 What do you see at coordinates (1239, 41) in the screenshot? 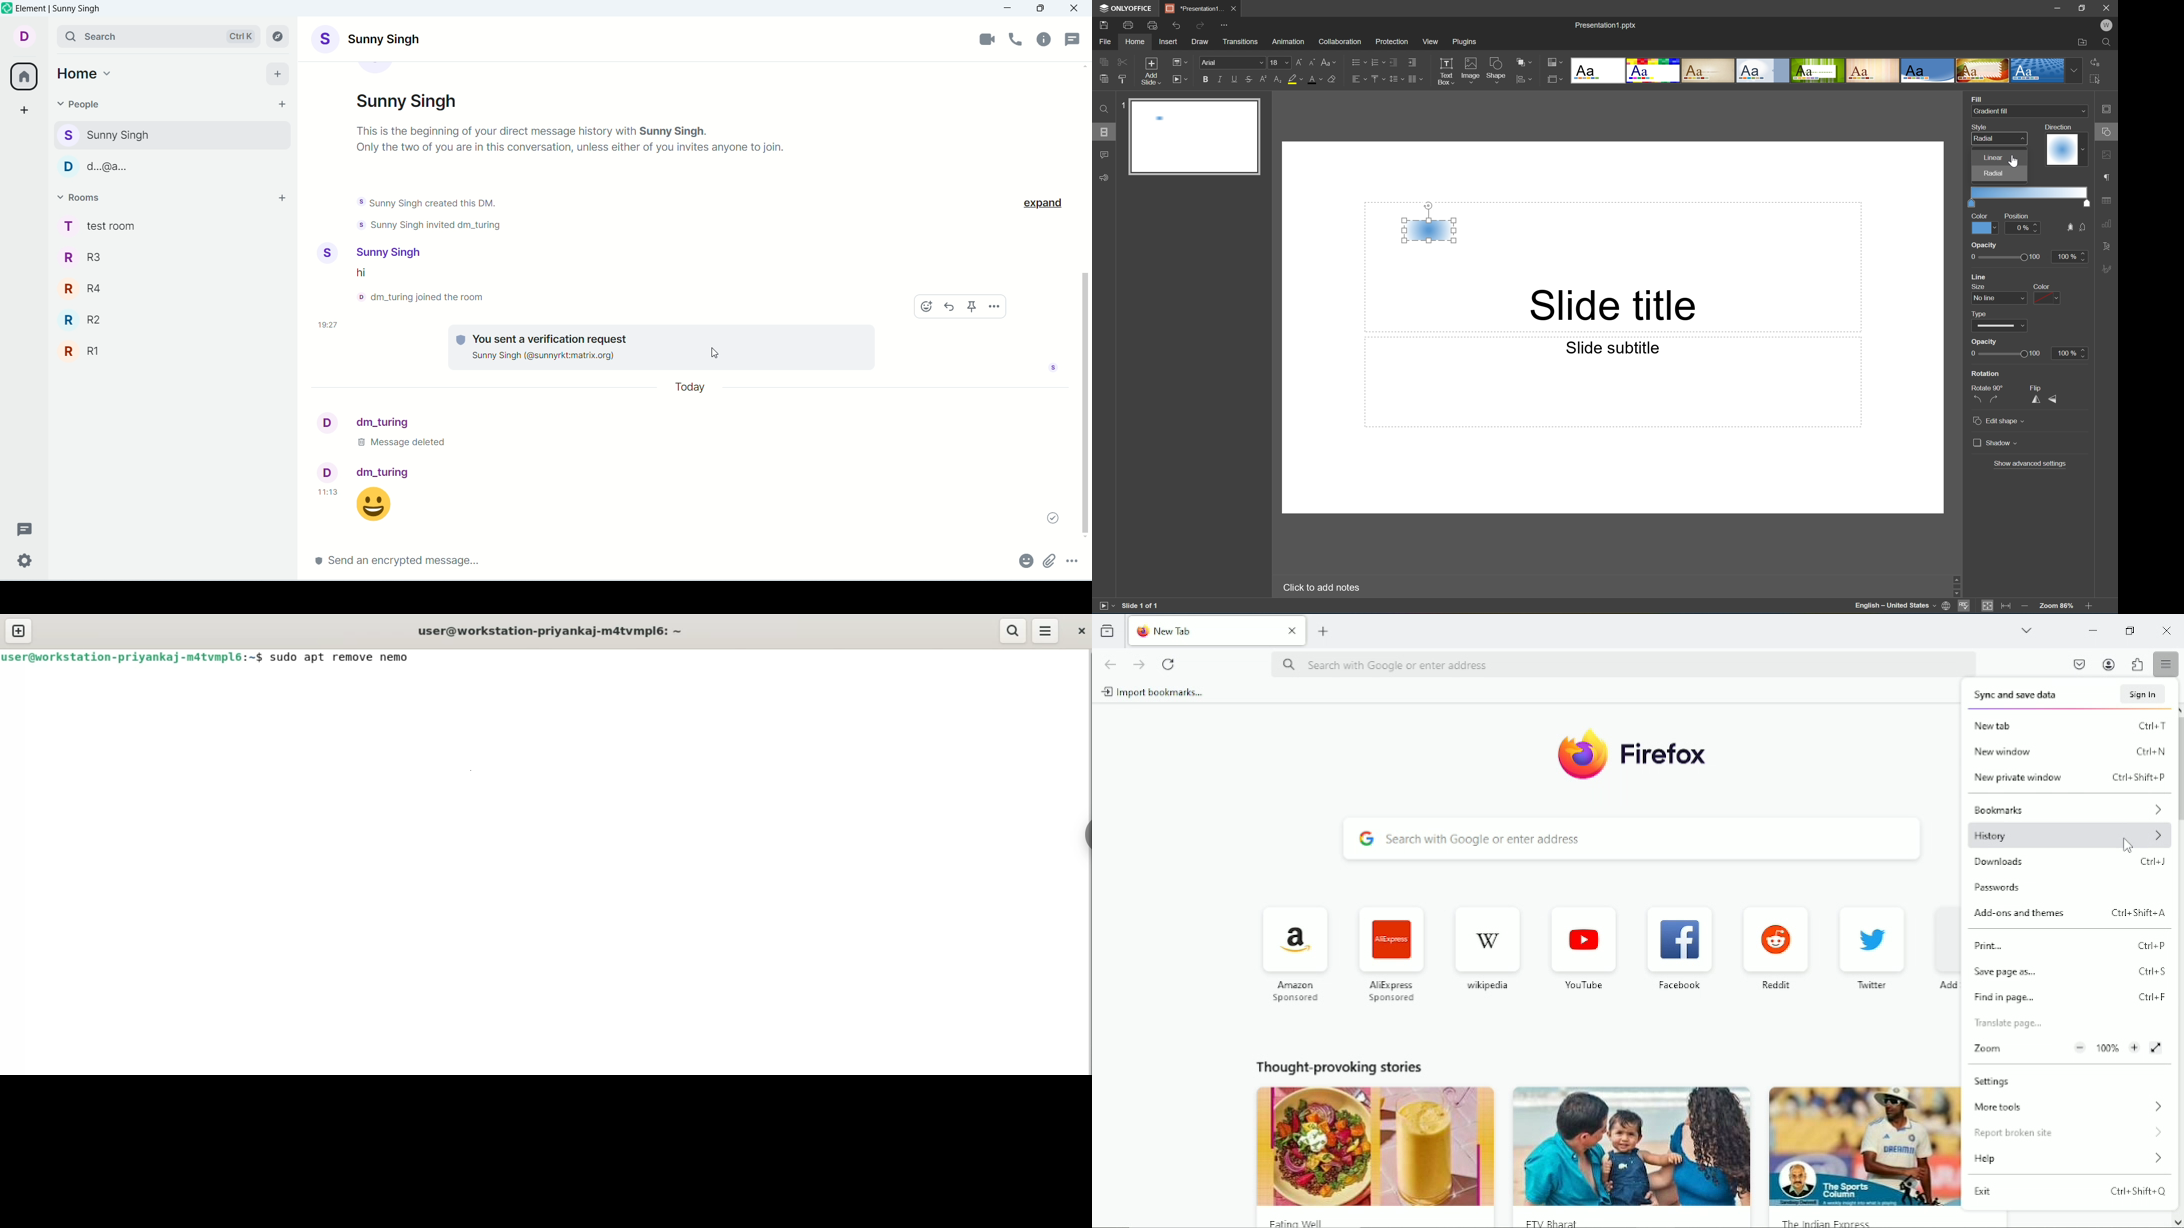
I see `Transitions` at bounding box center [1239, 41].